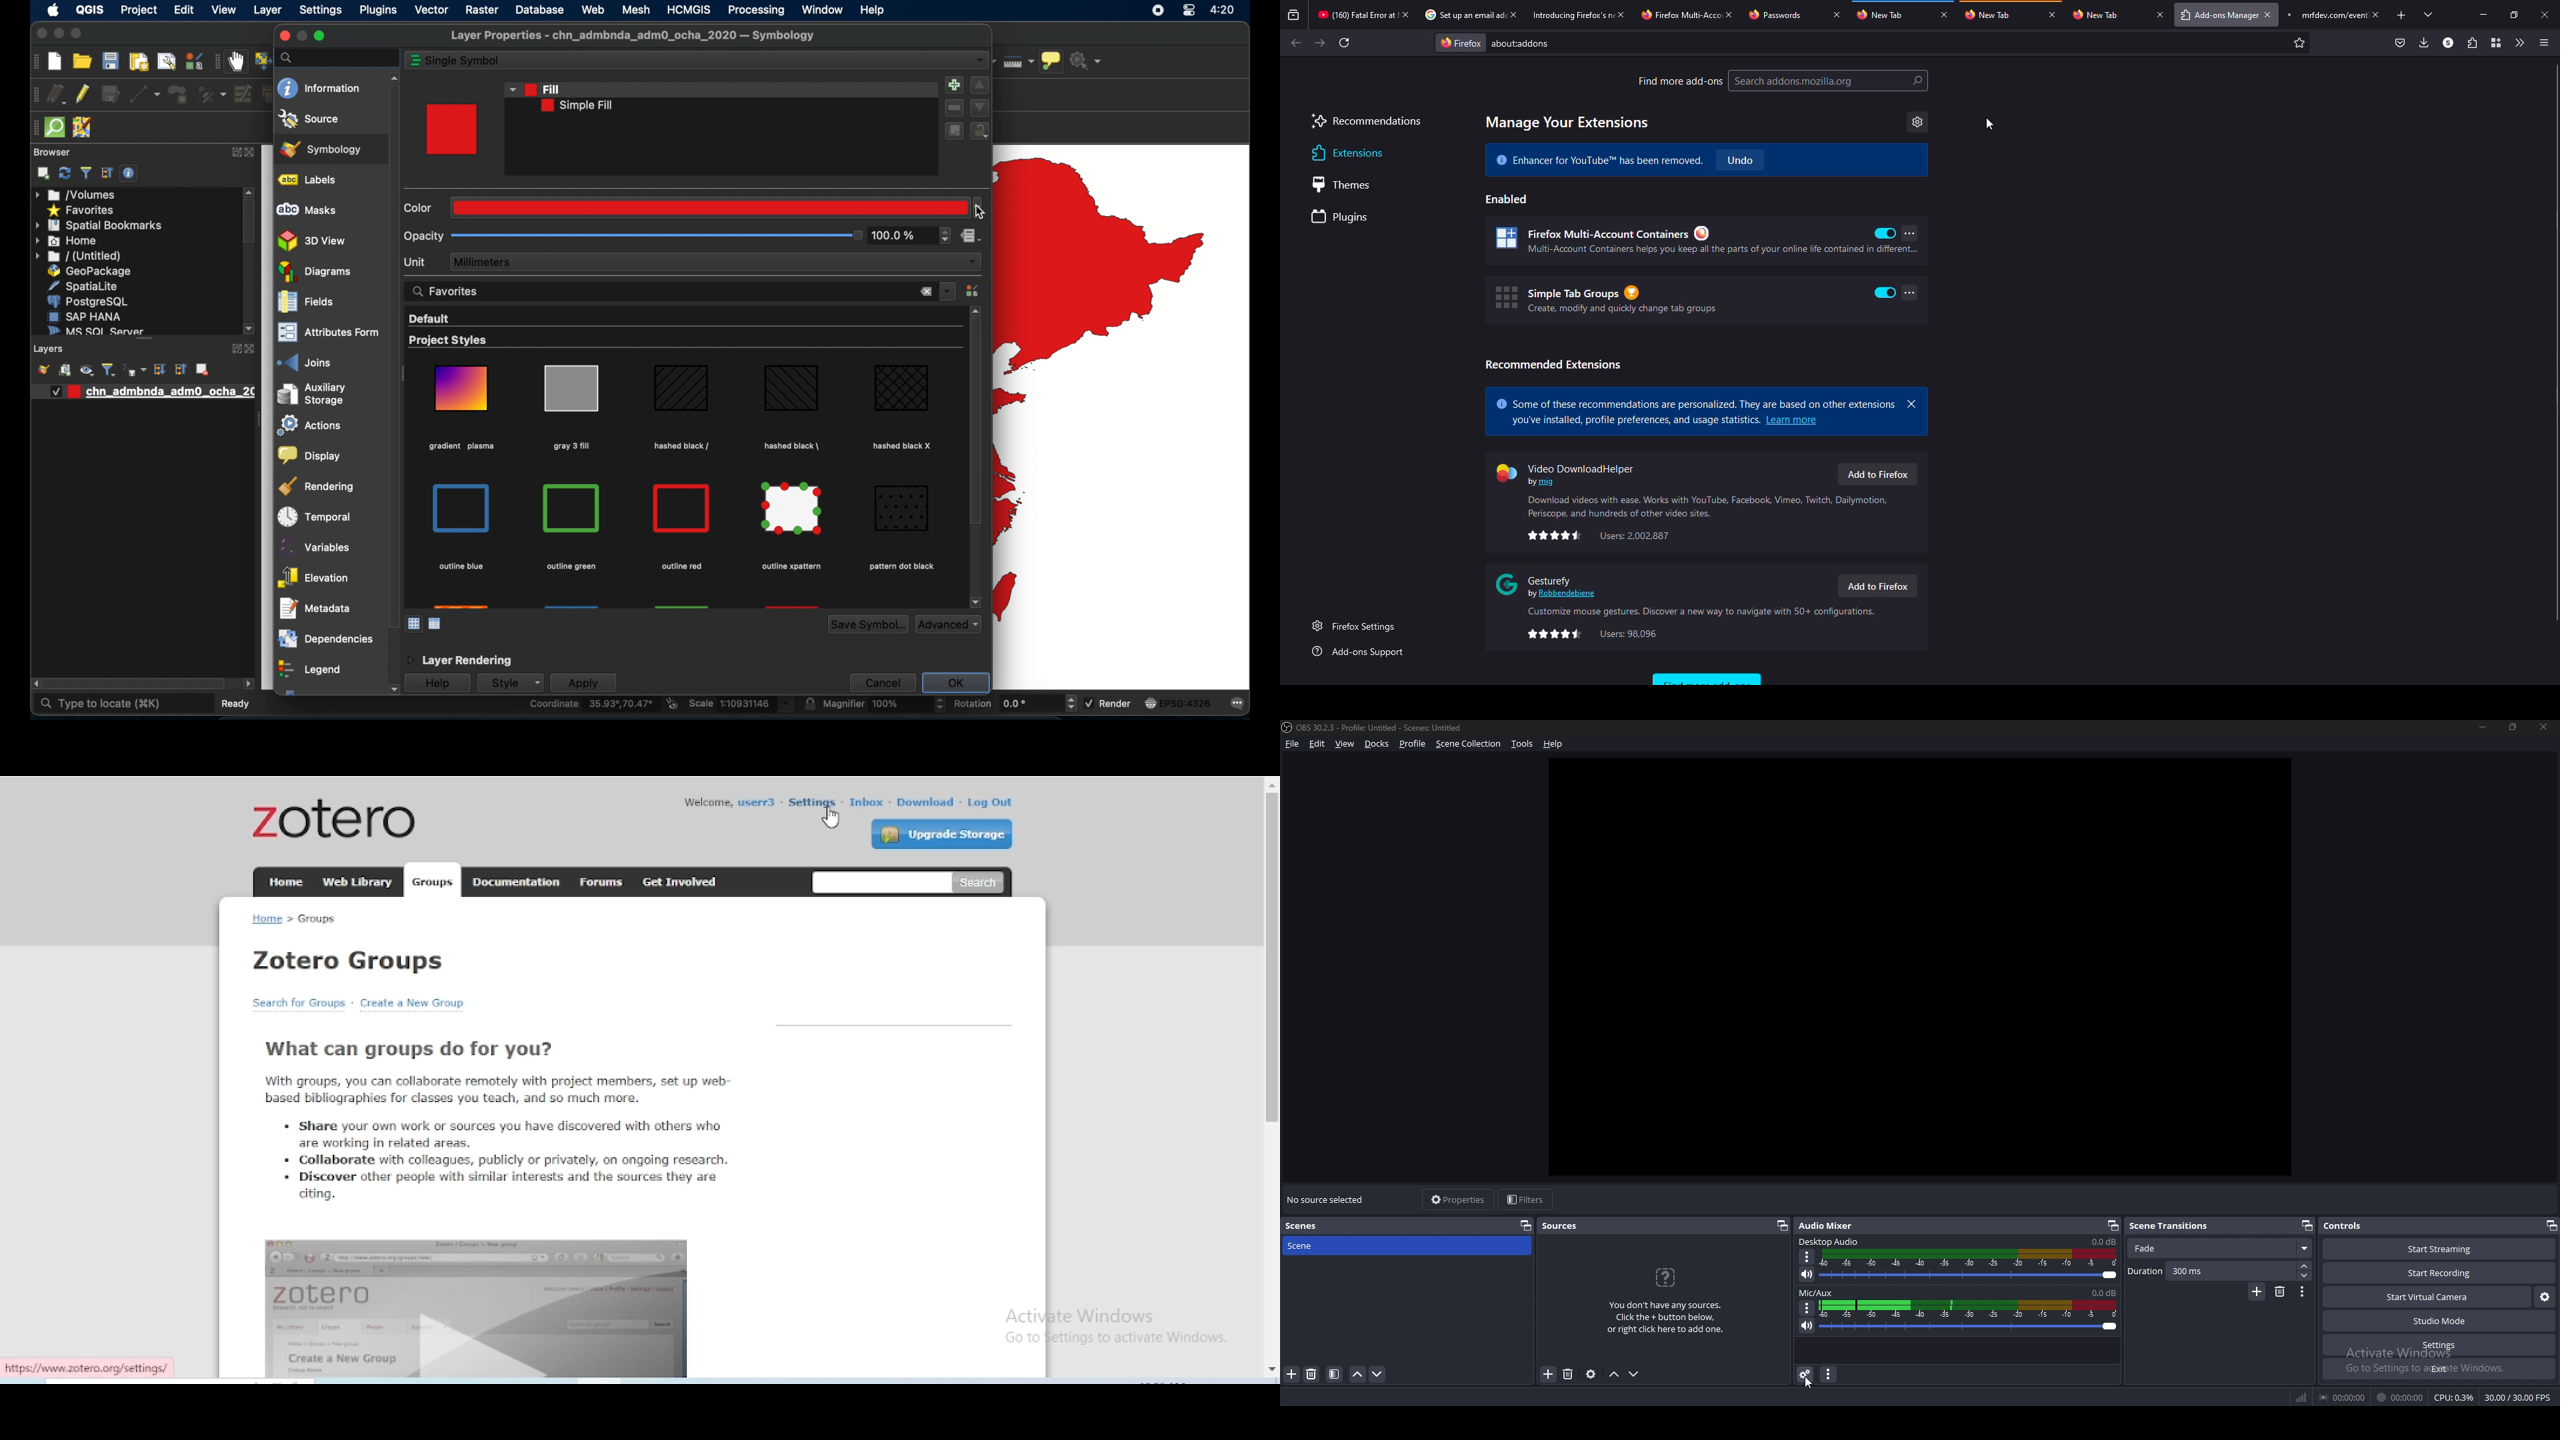 This screenshot has width=2576, height=1456. I want to click on OBS LOGO, so click(1288, 729).